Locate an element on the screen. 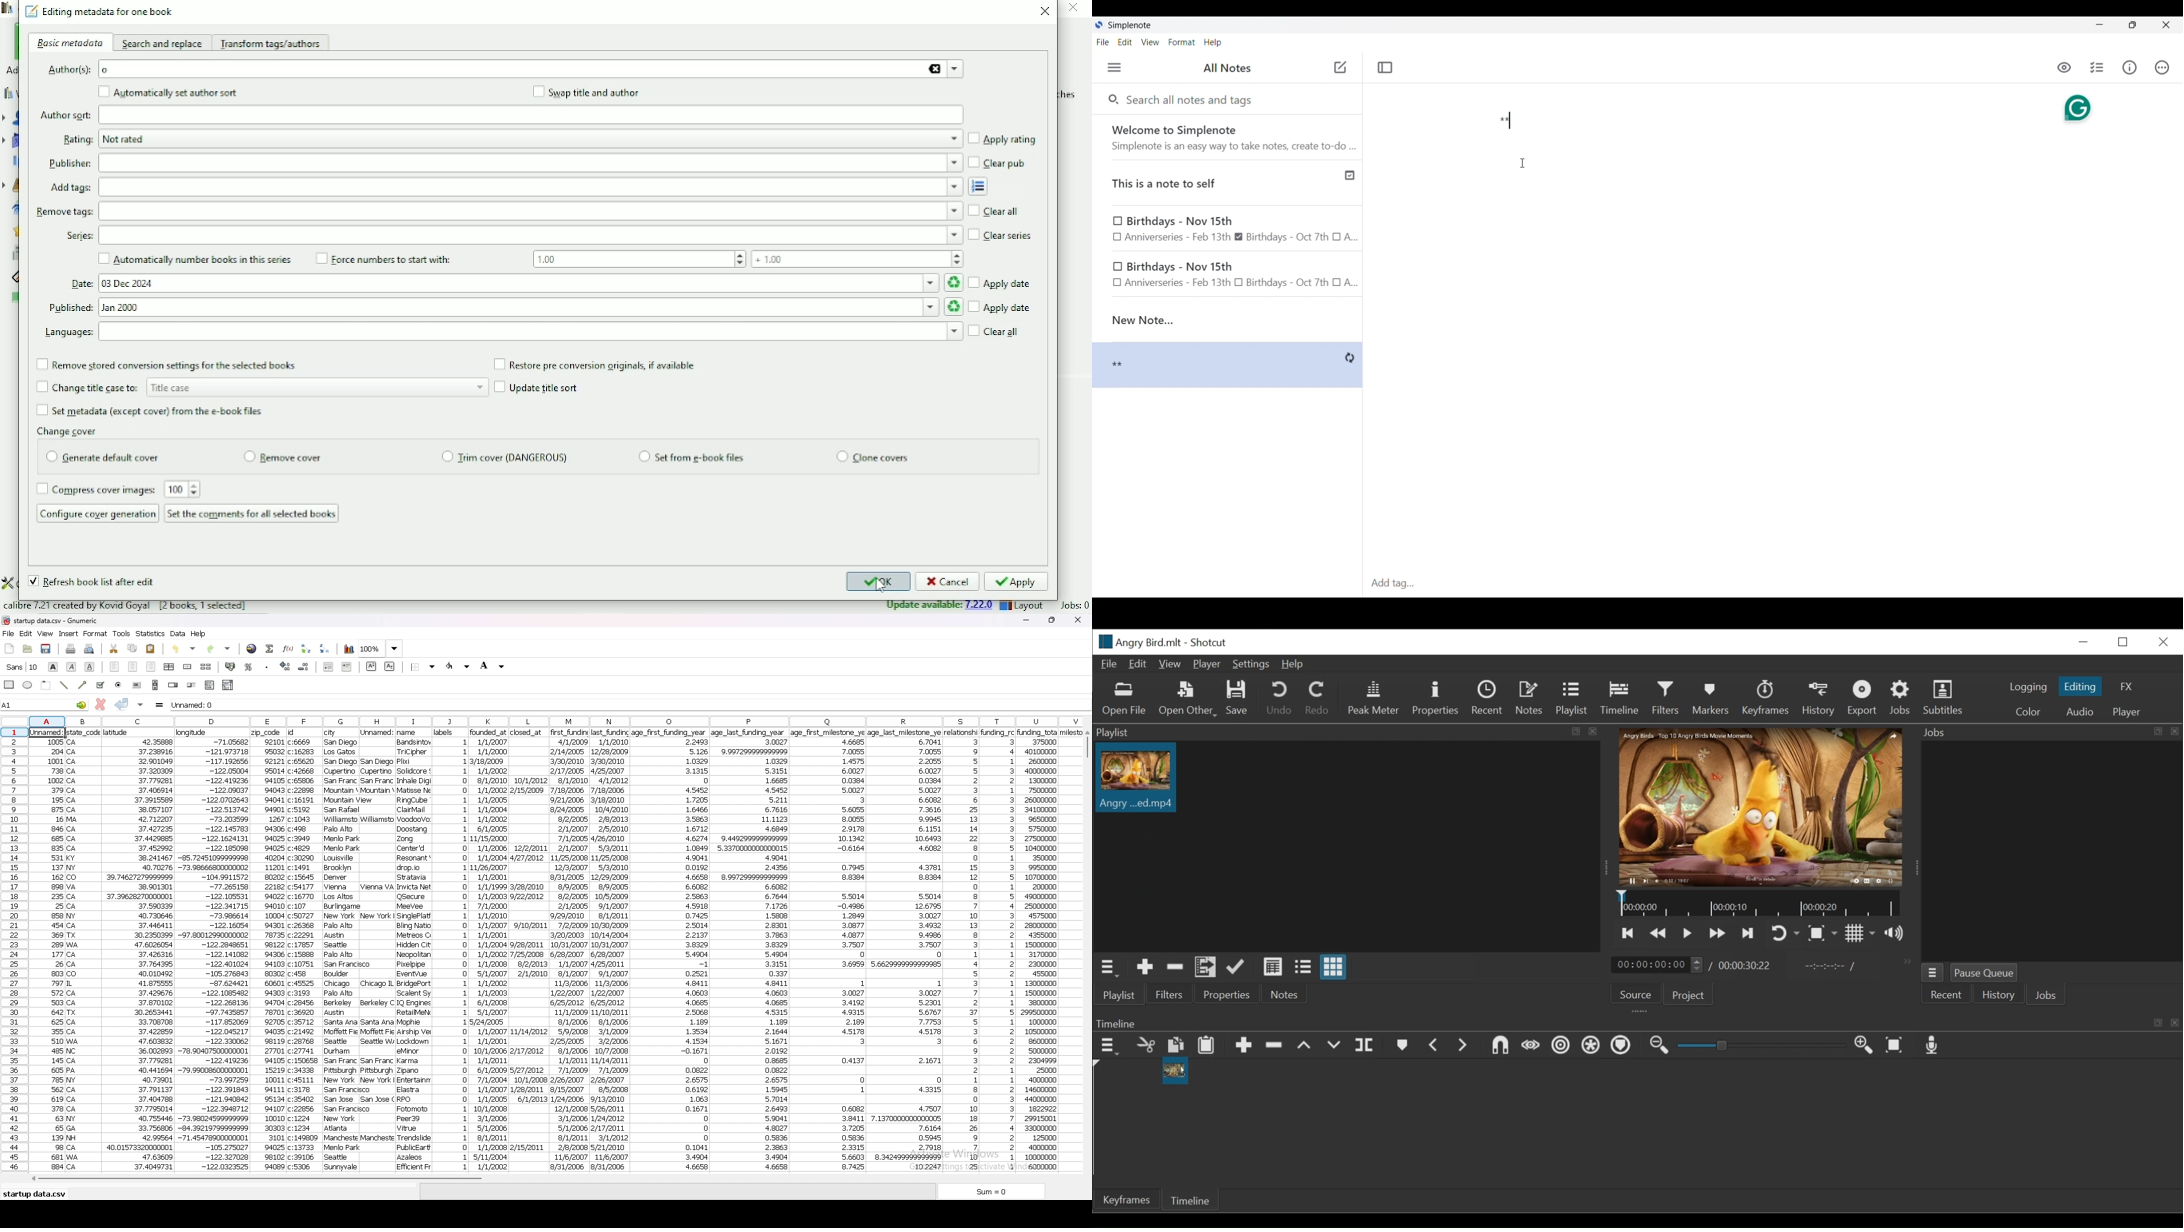 This screenshot has width=2184, height=1232. Date is located at coordinates (67, 283).